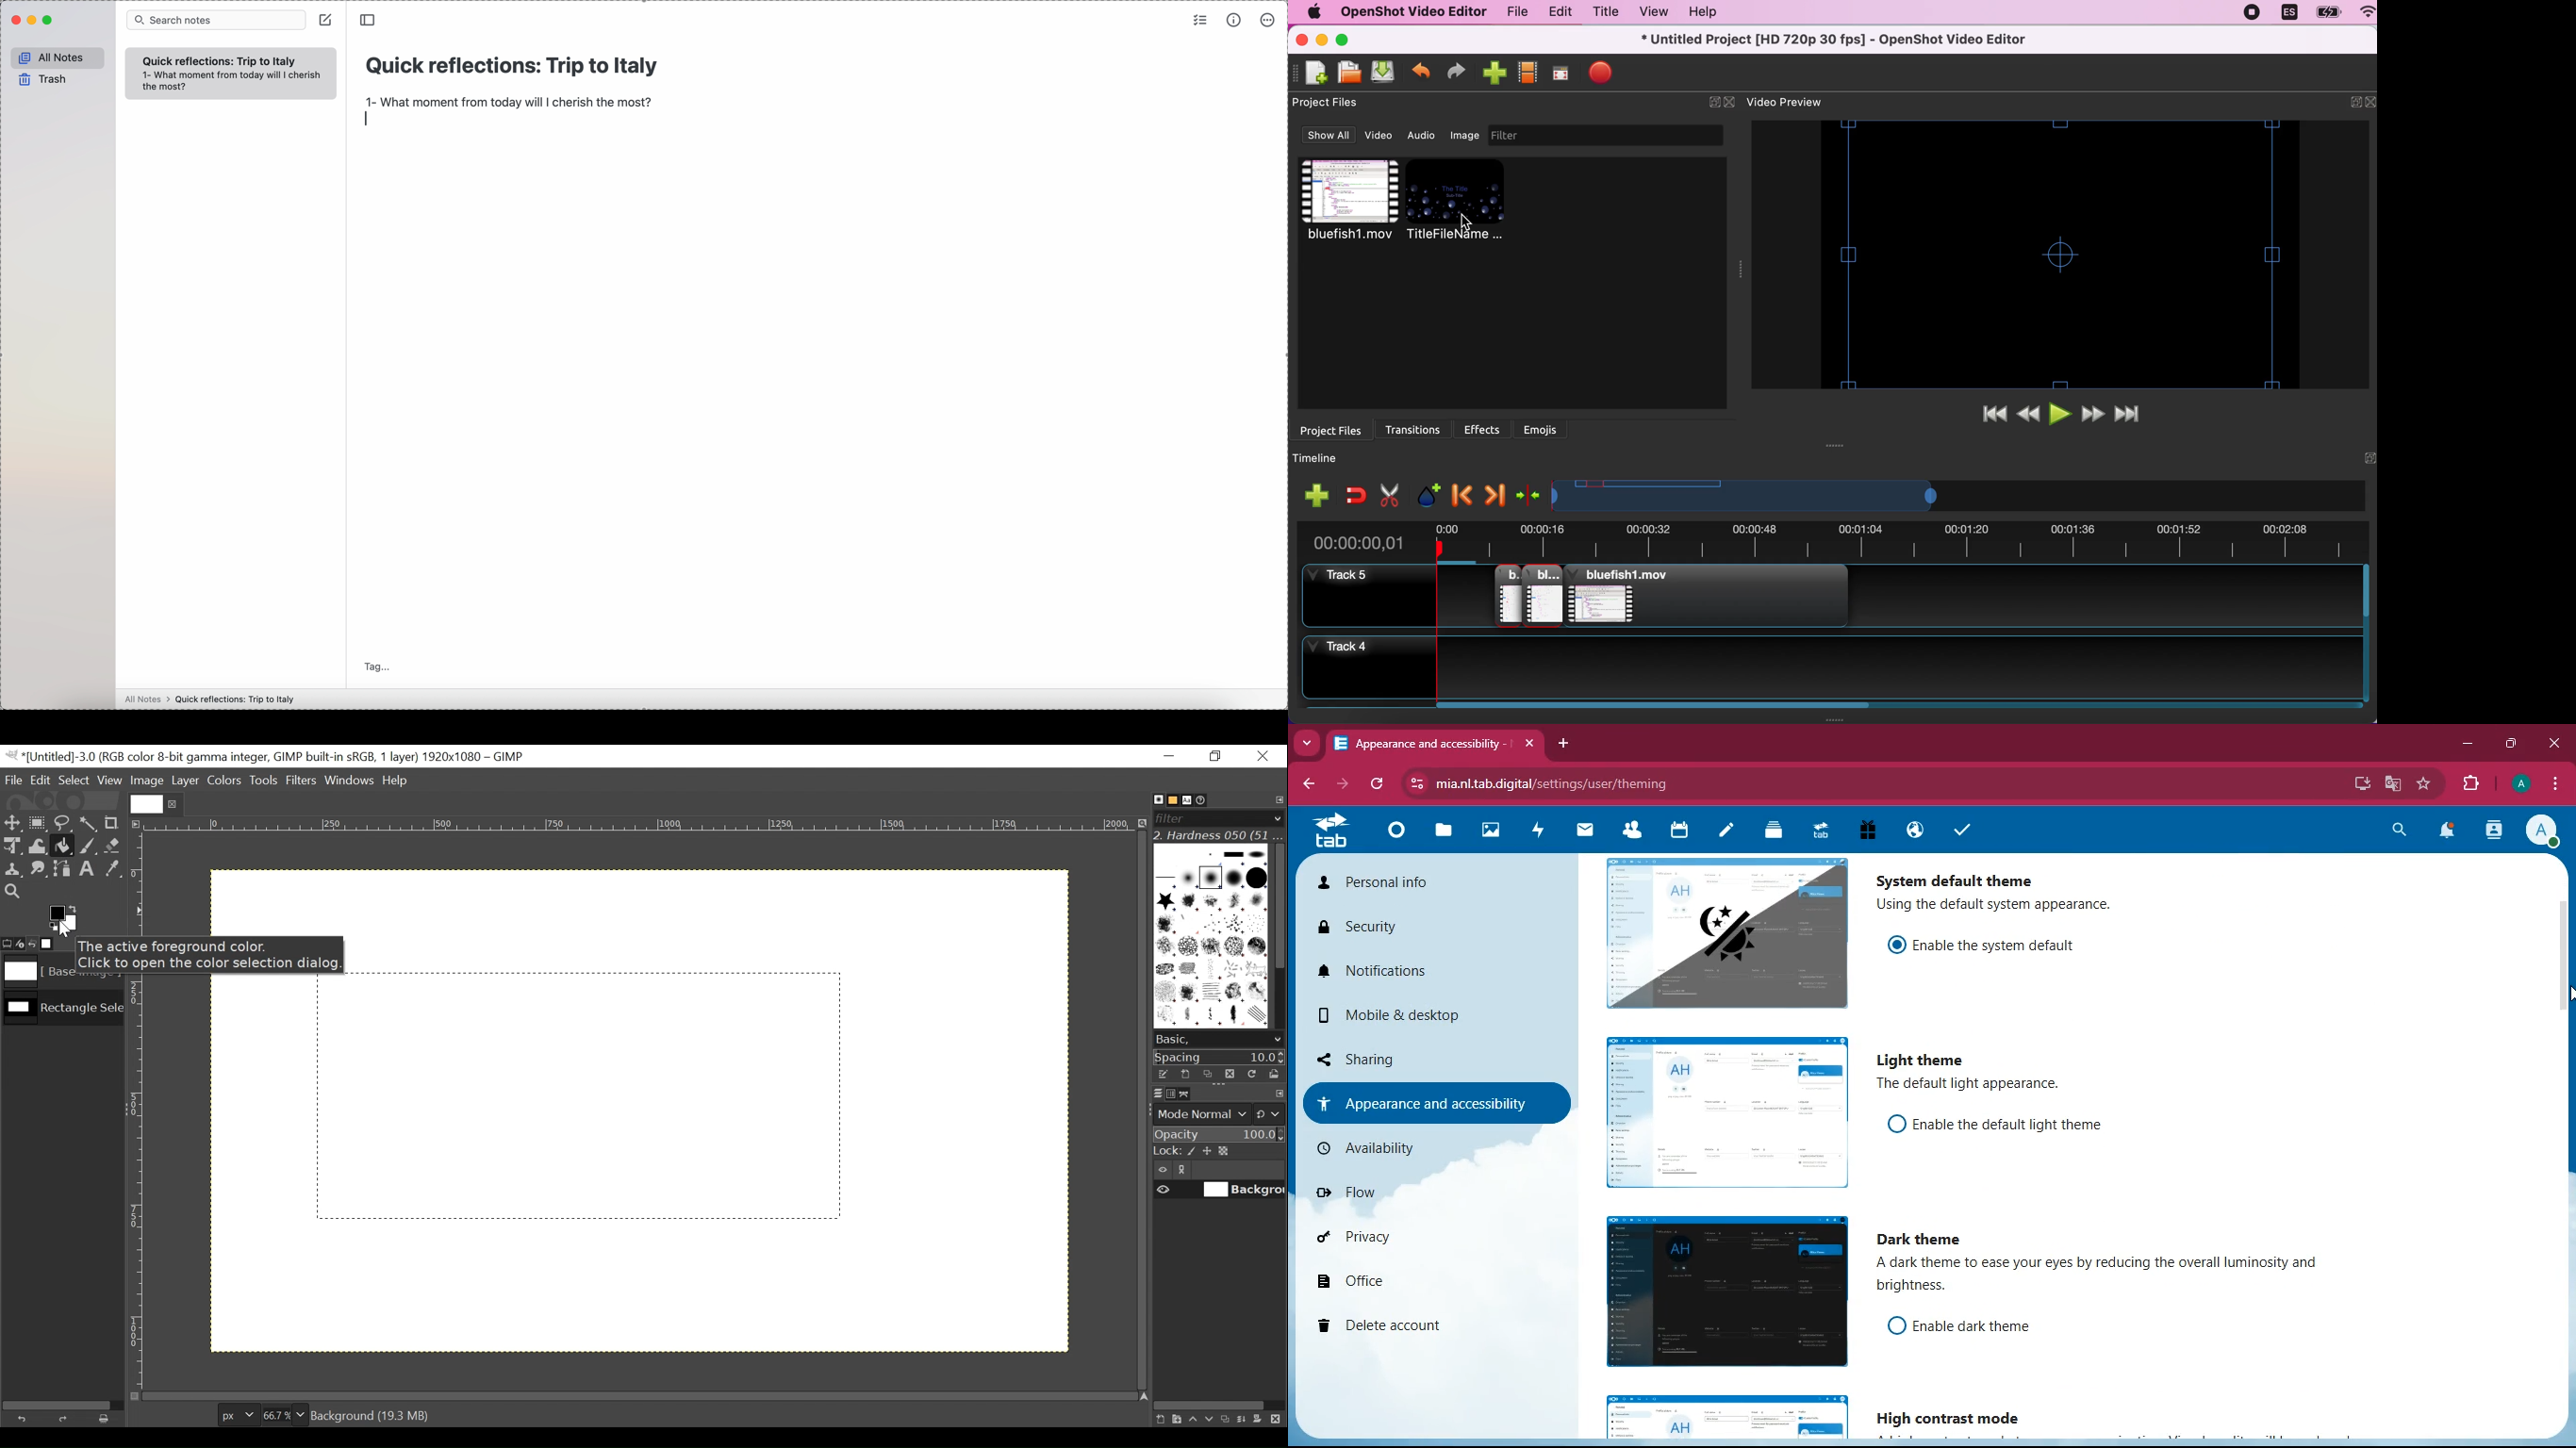  I want to click on forward, so click(1345, 784).